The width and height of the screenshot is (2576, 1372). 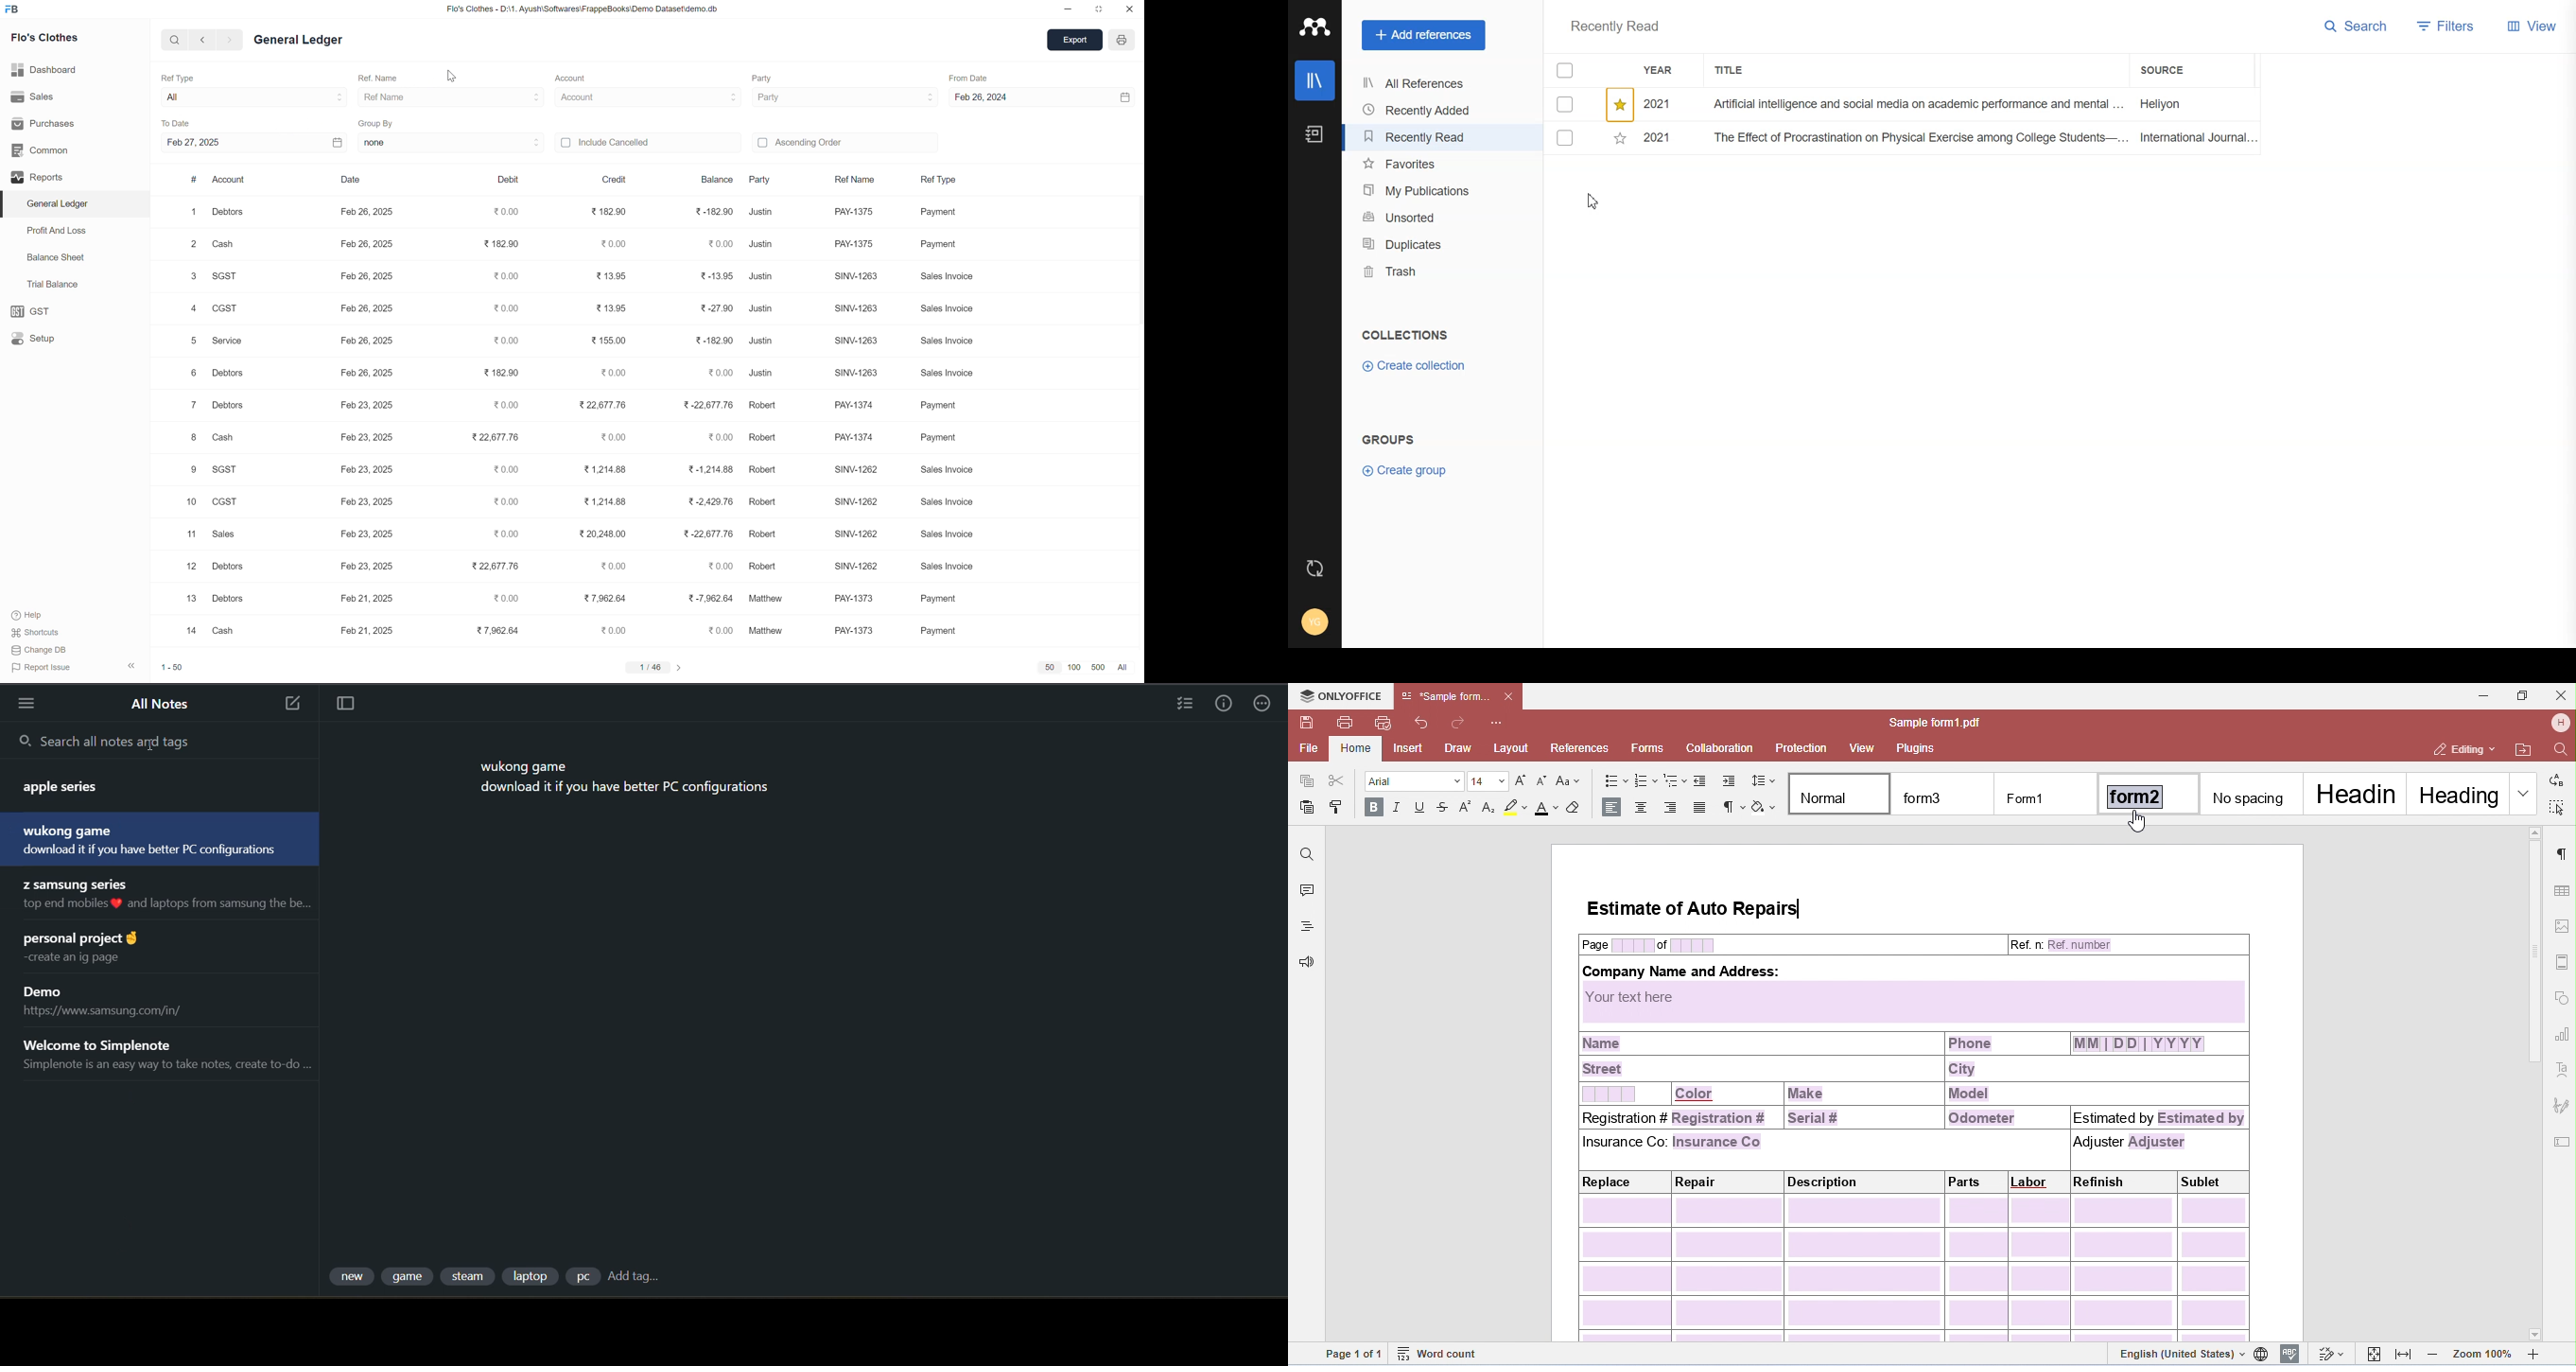 I want to click on robert, so click(x=766, y=568).